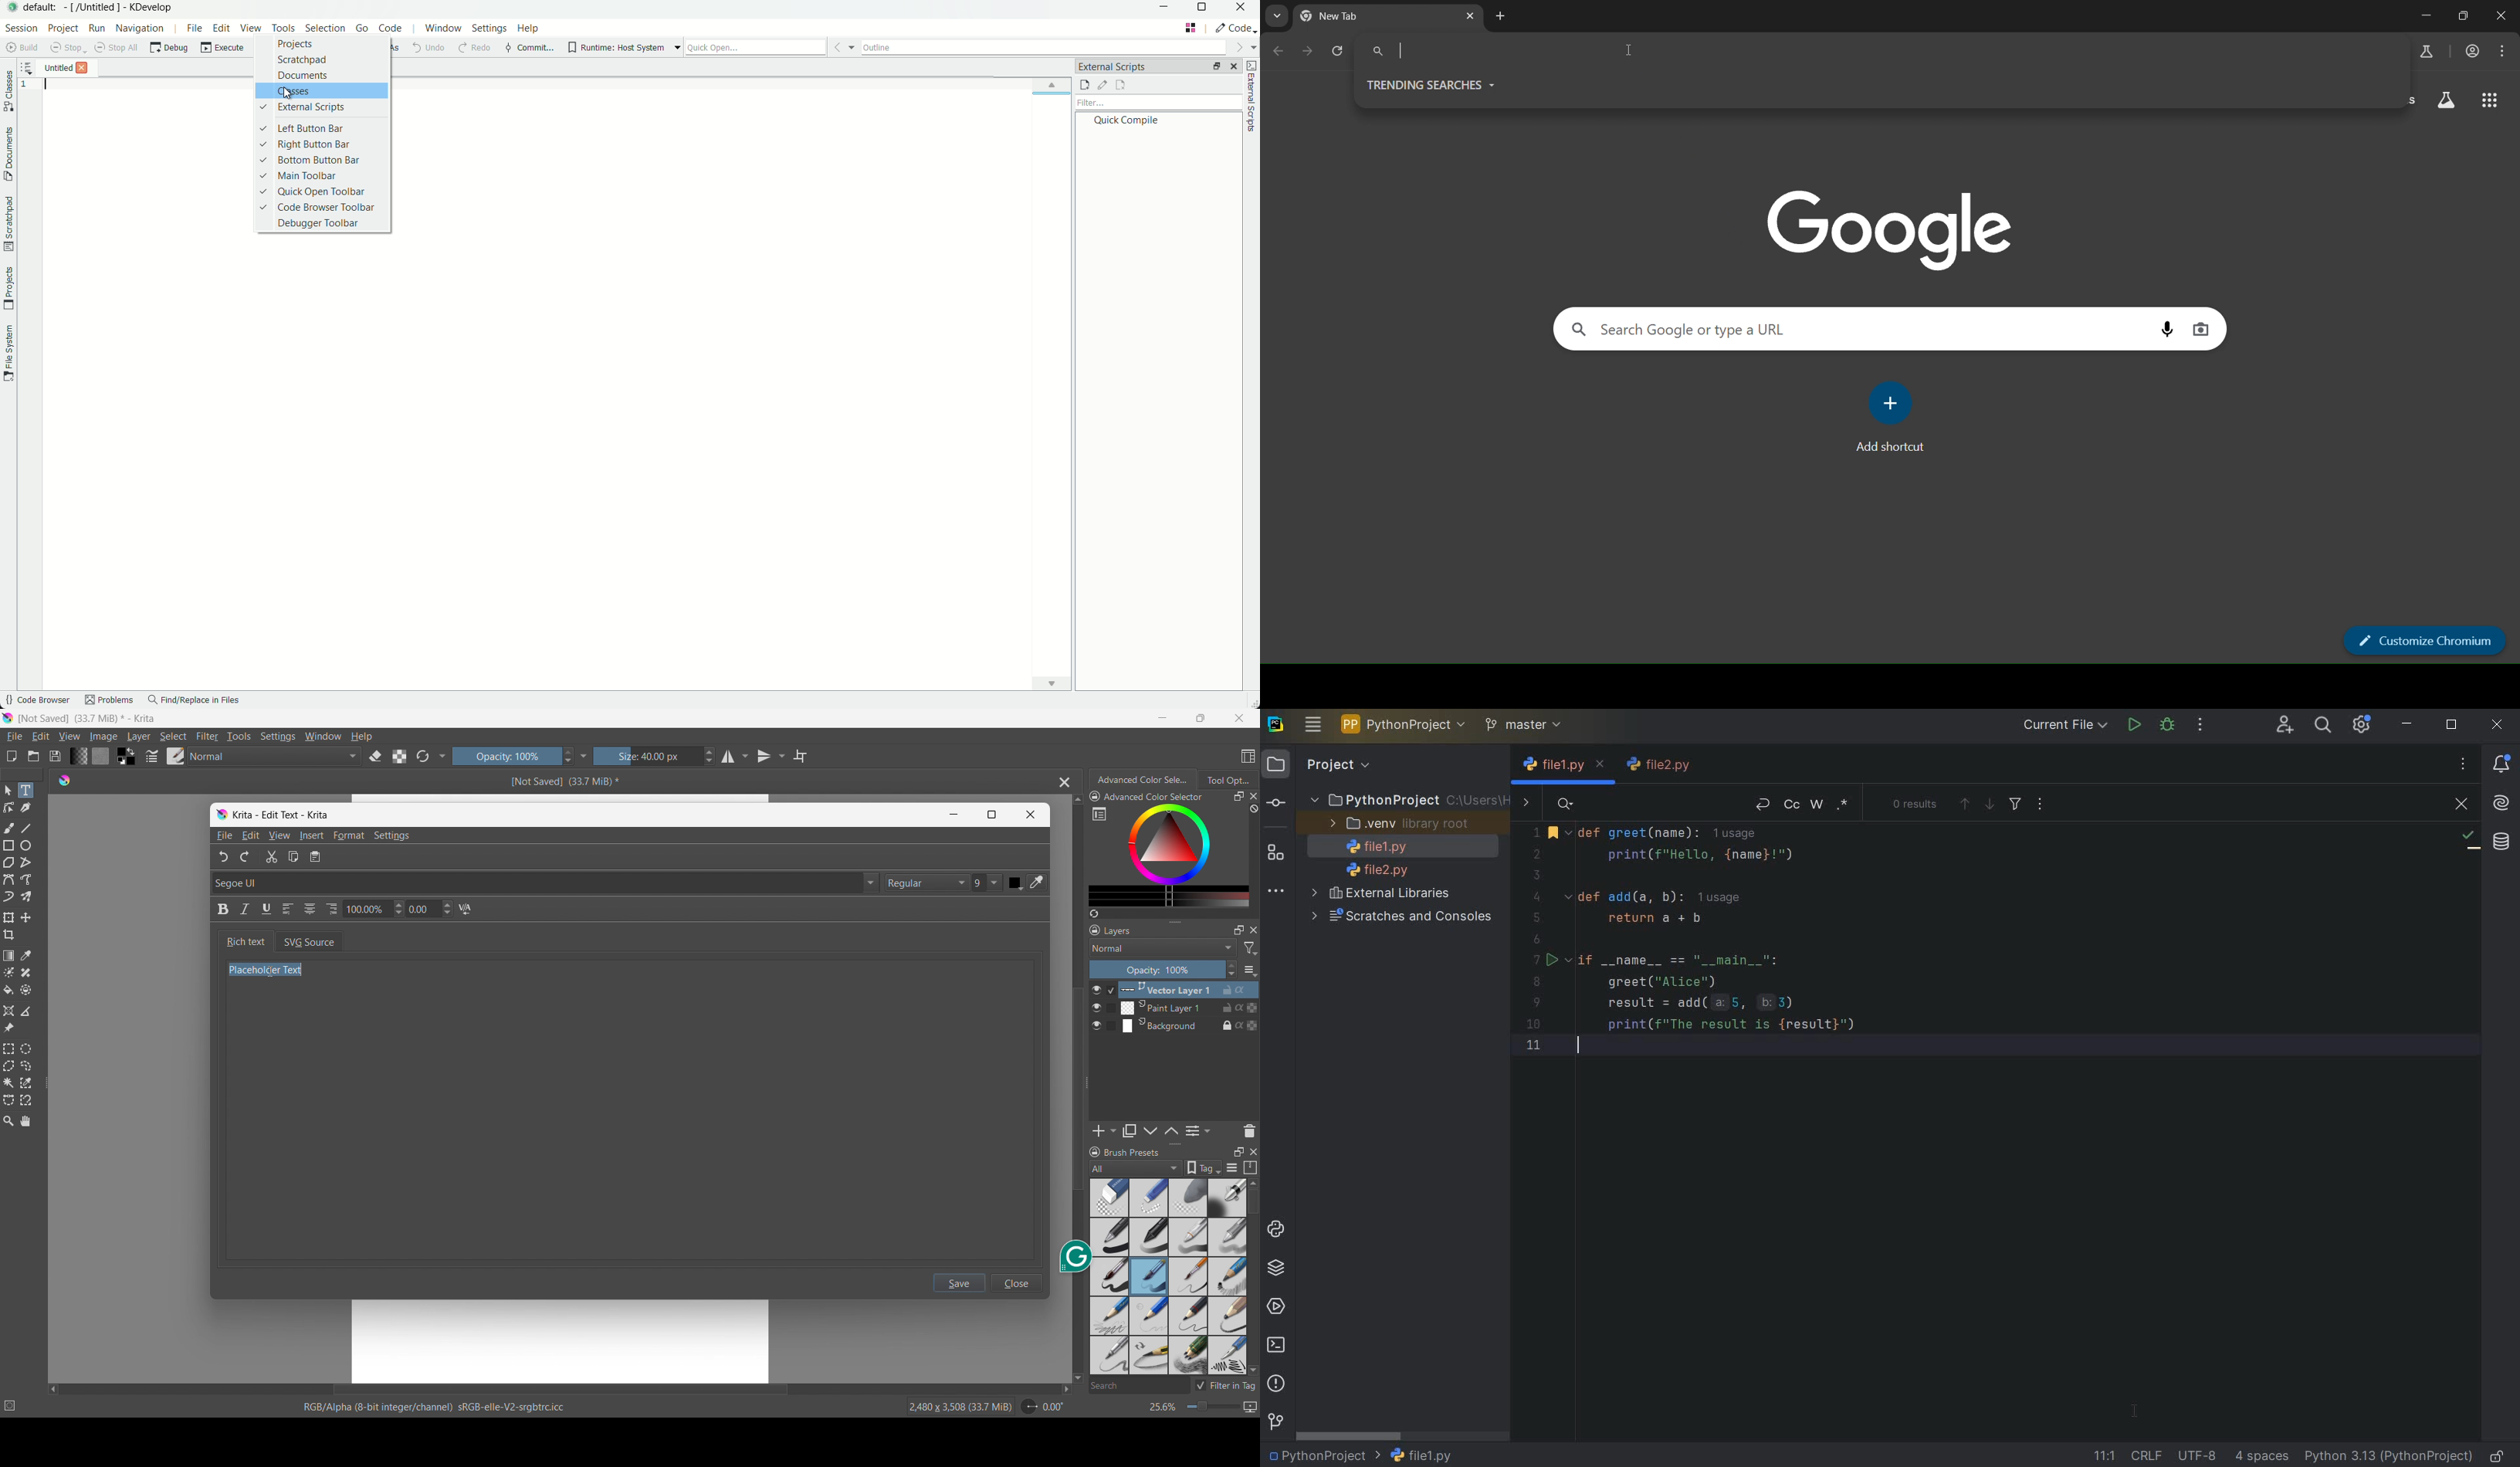  Describe the element at coordinates (1252, 1259) in the screenshot. I see `scrollbar` at that location.